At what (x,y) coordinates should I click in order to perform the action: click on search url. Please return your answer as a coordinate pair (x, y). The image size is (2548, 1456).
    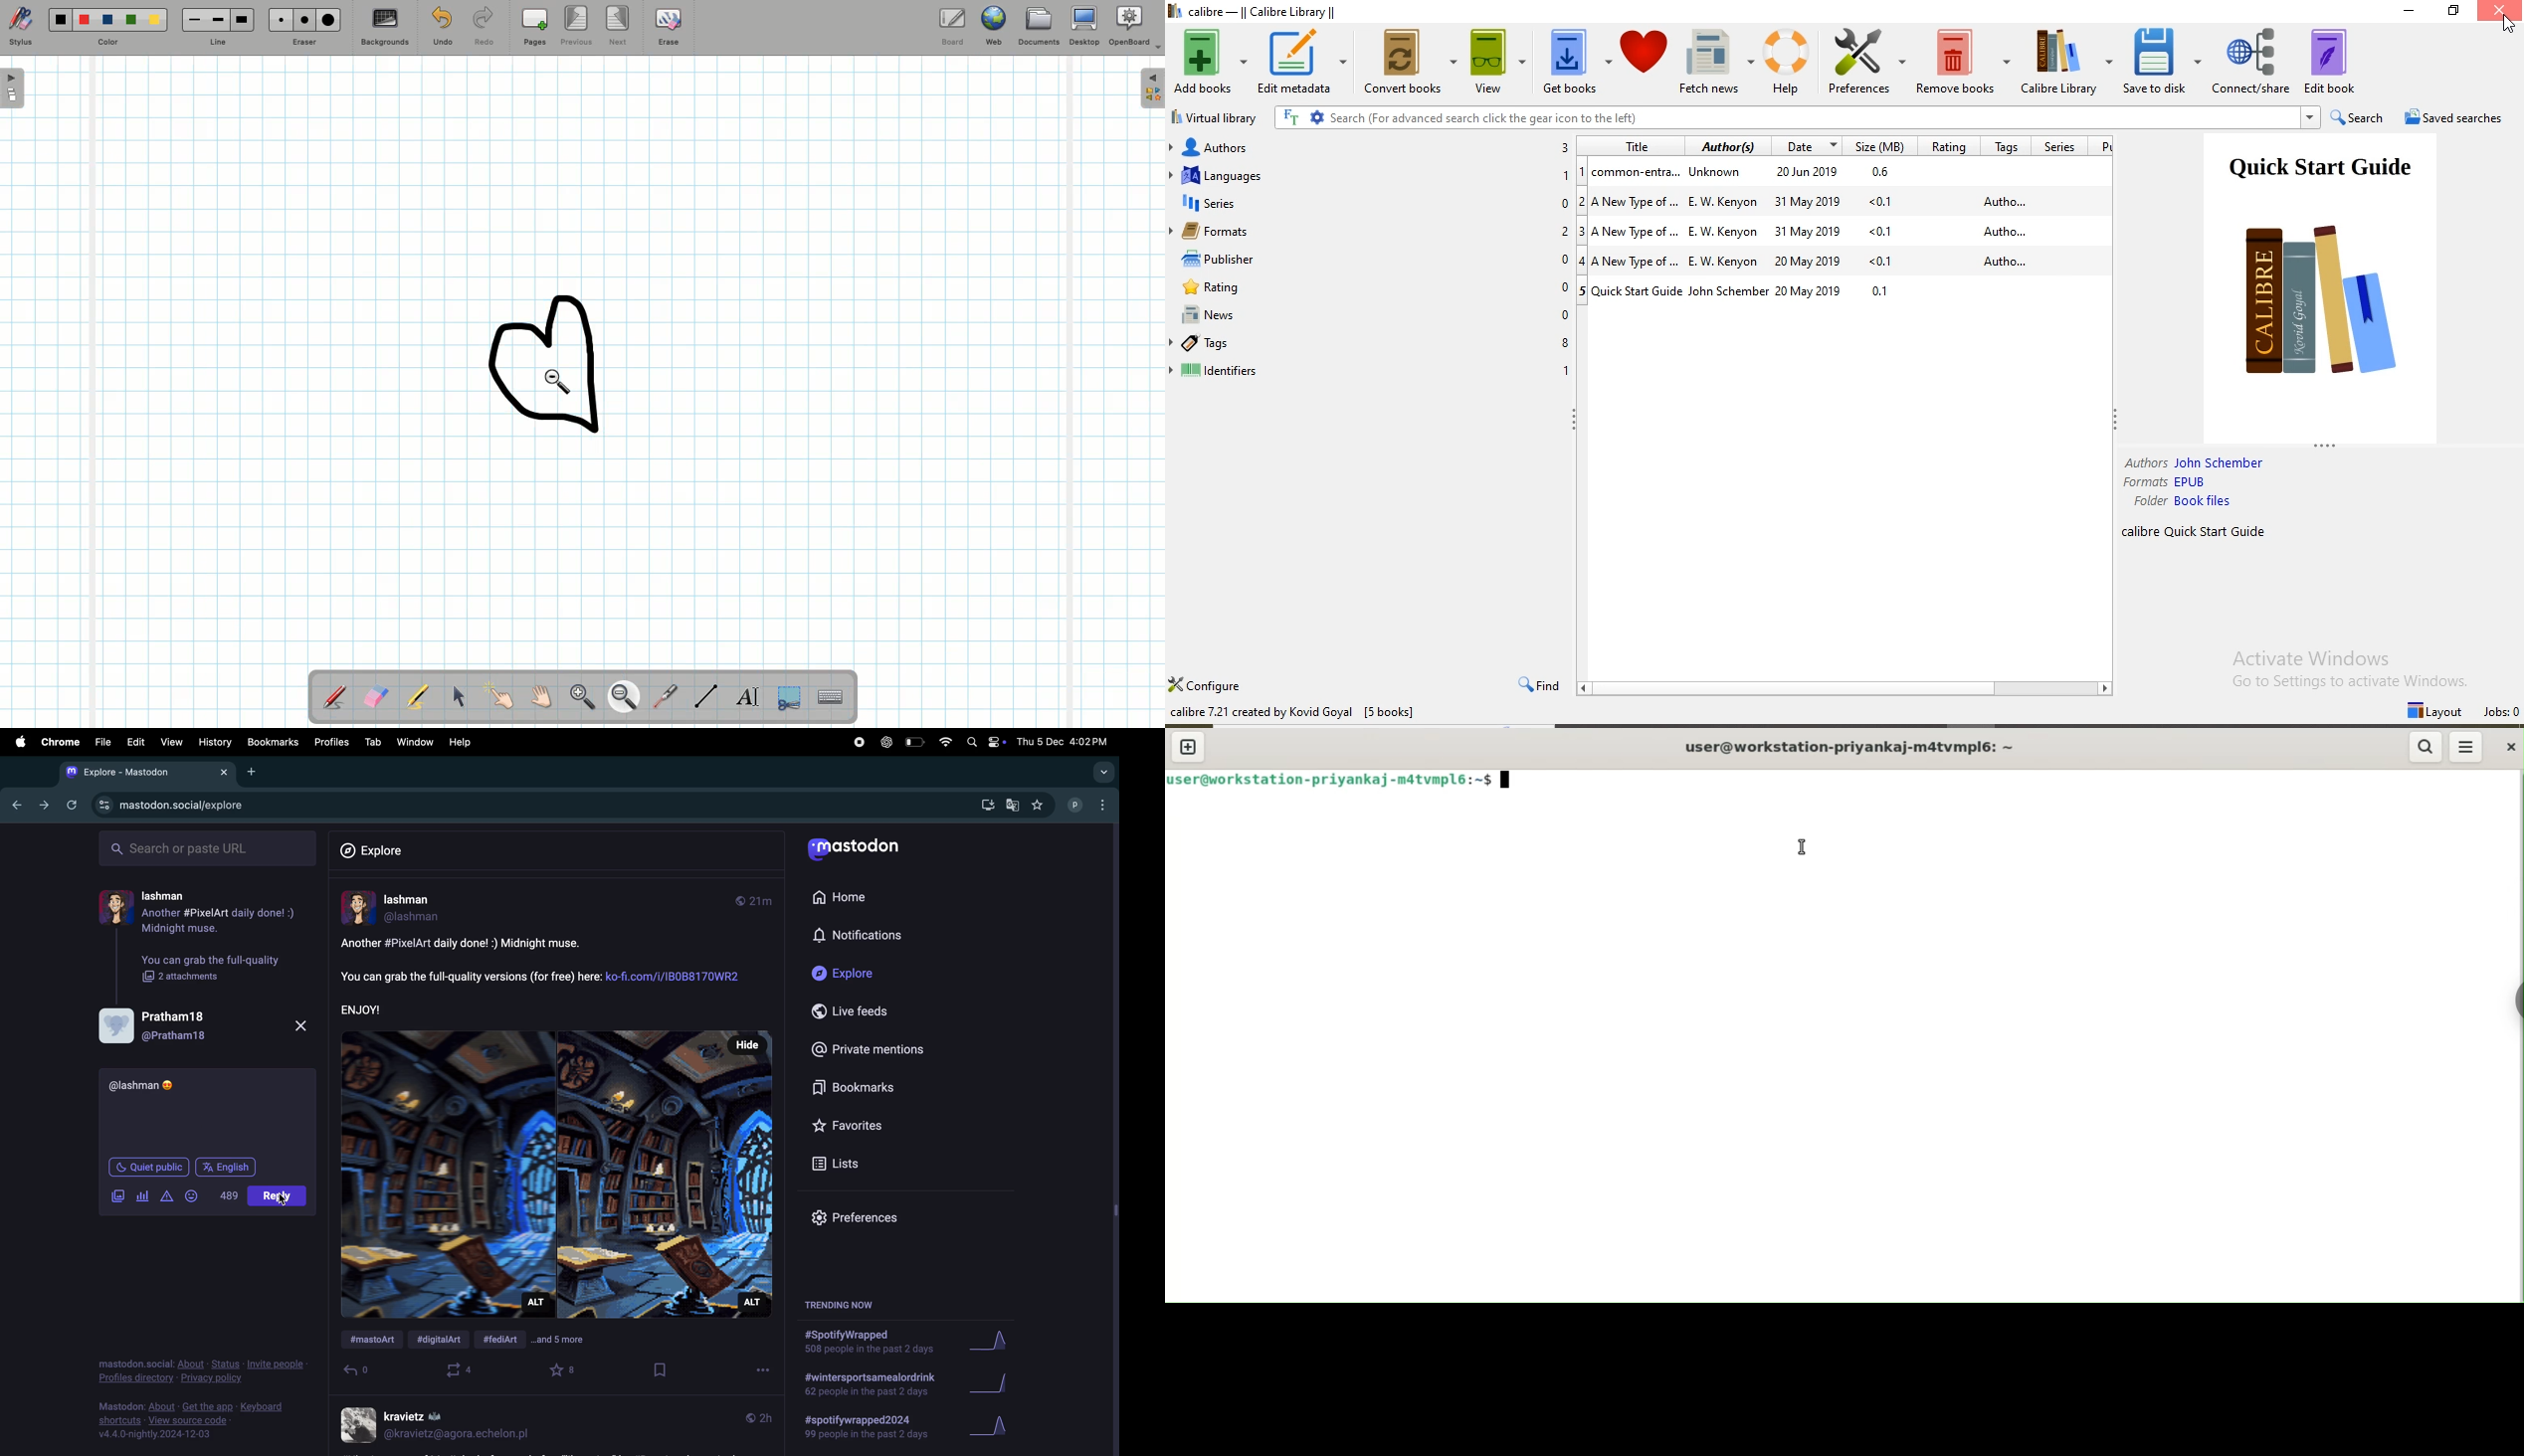
    Looking at the image, I should click on (208, 849).